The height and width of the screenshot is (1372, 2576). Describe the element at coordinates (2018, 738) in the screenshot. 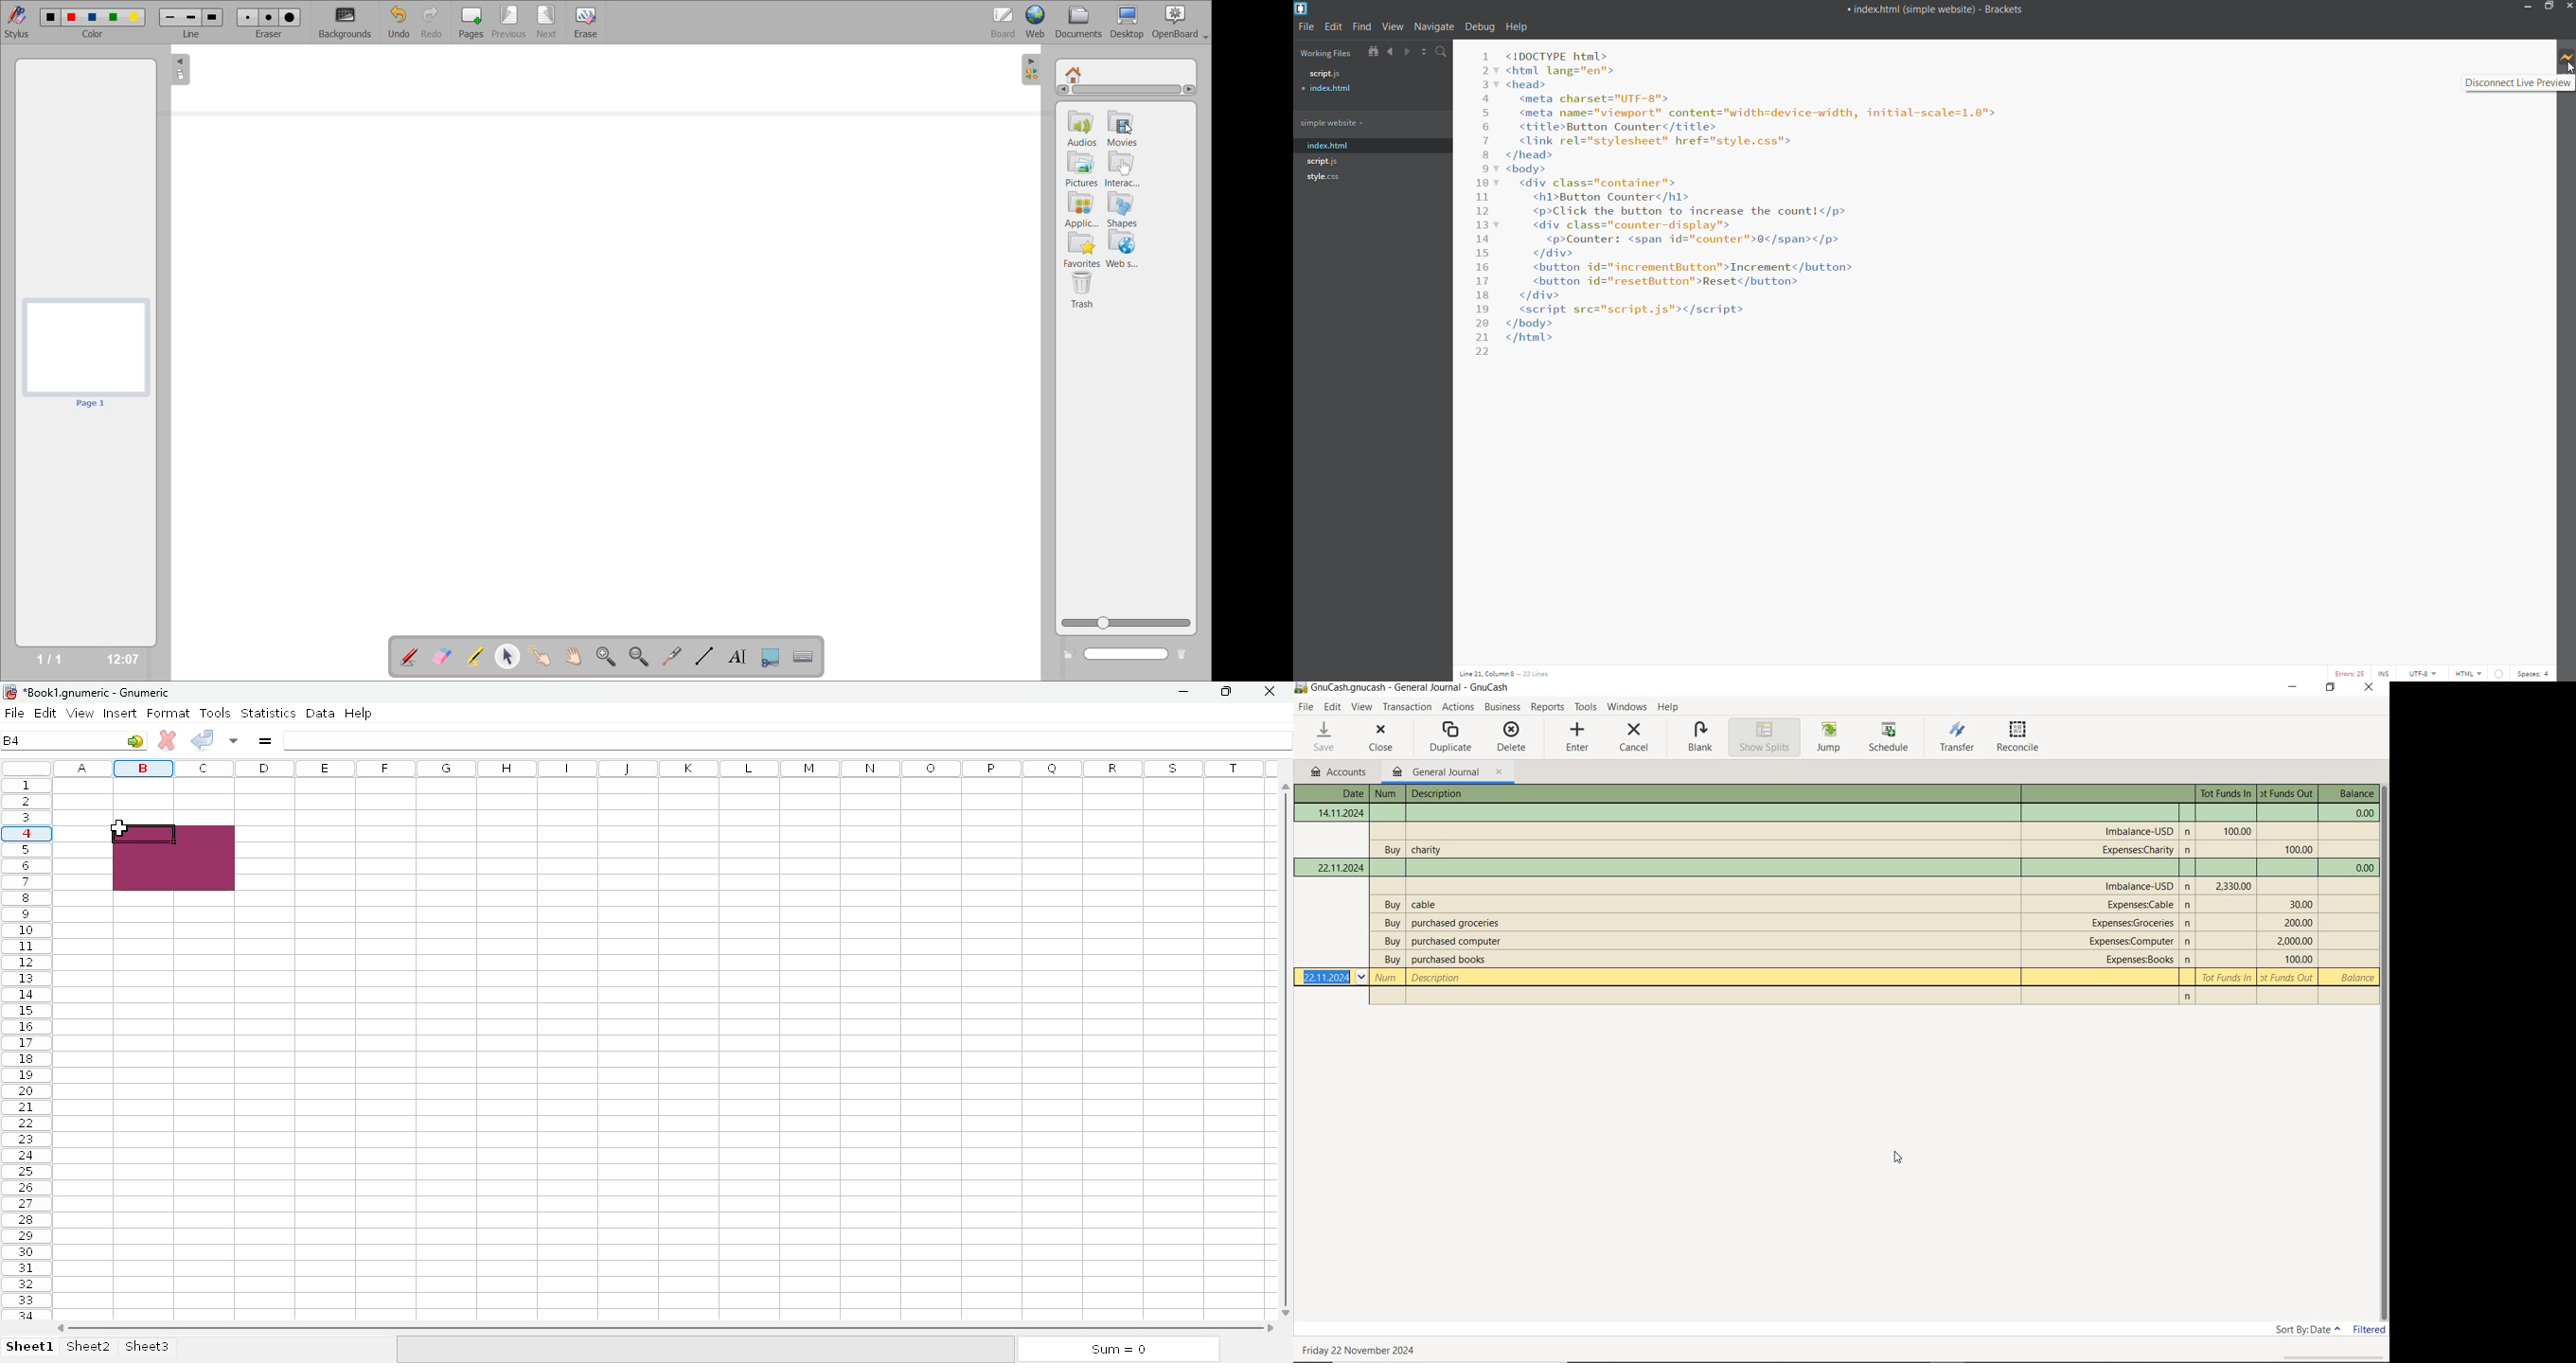

I see `RECONCILE` at that location.